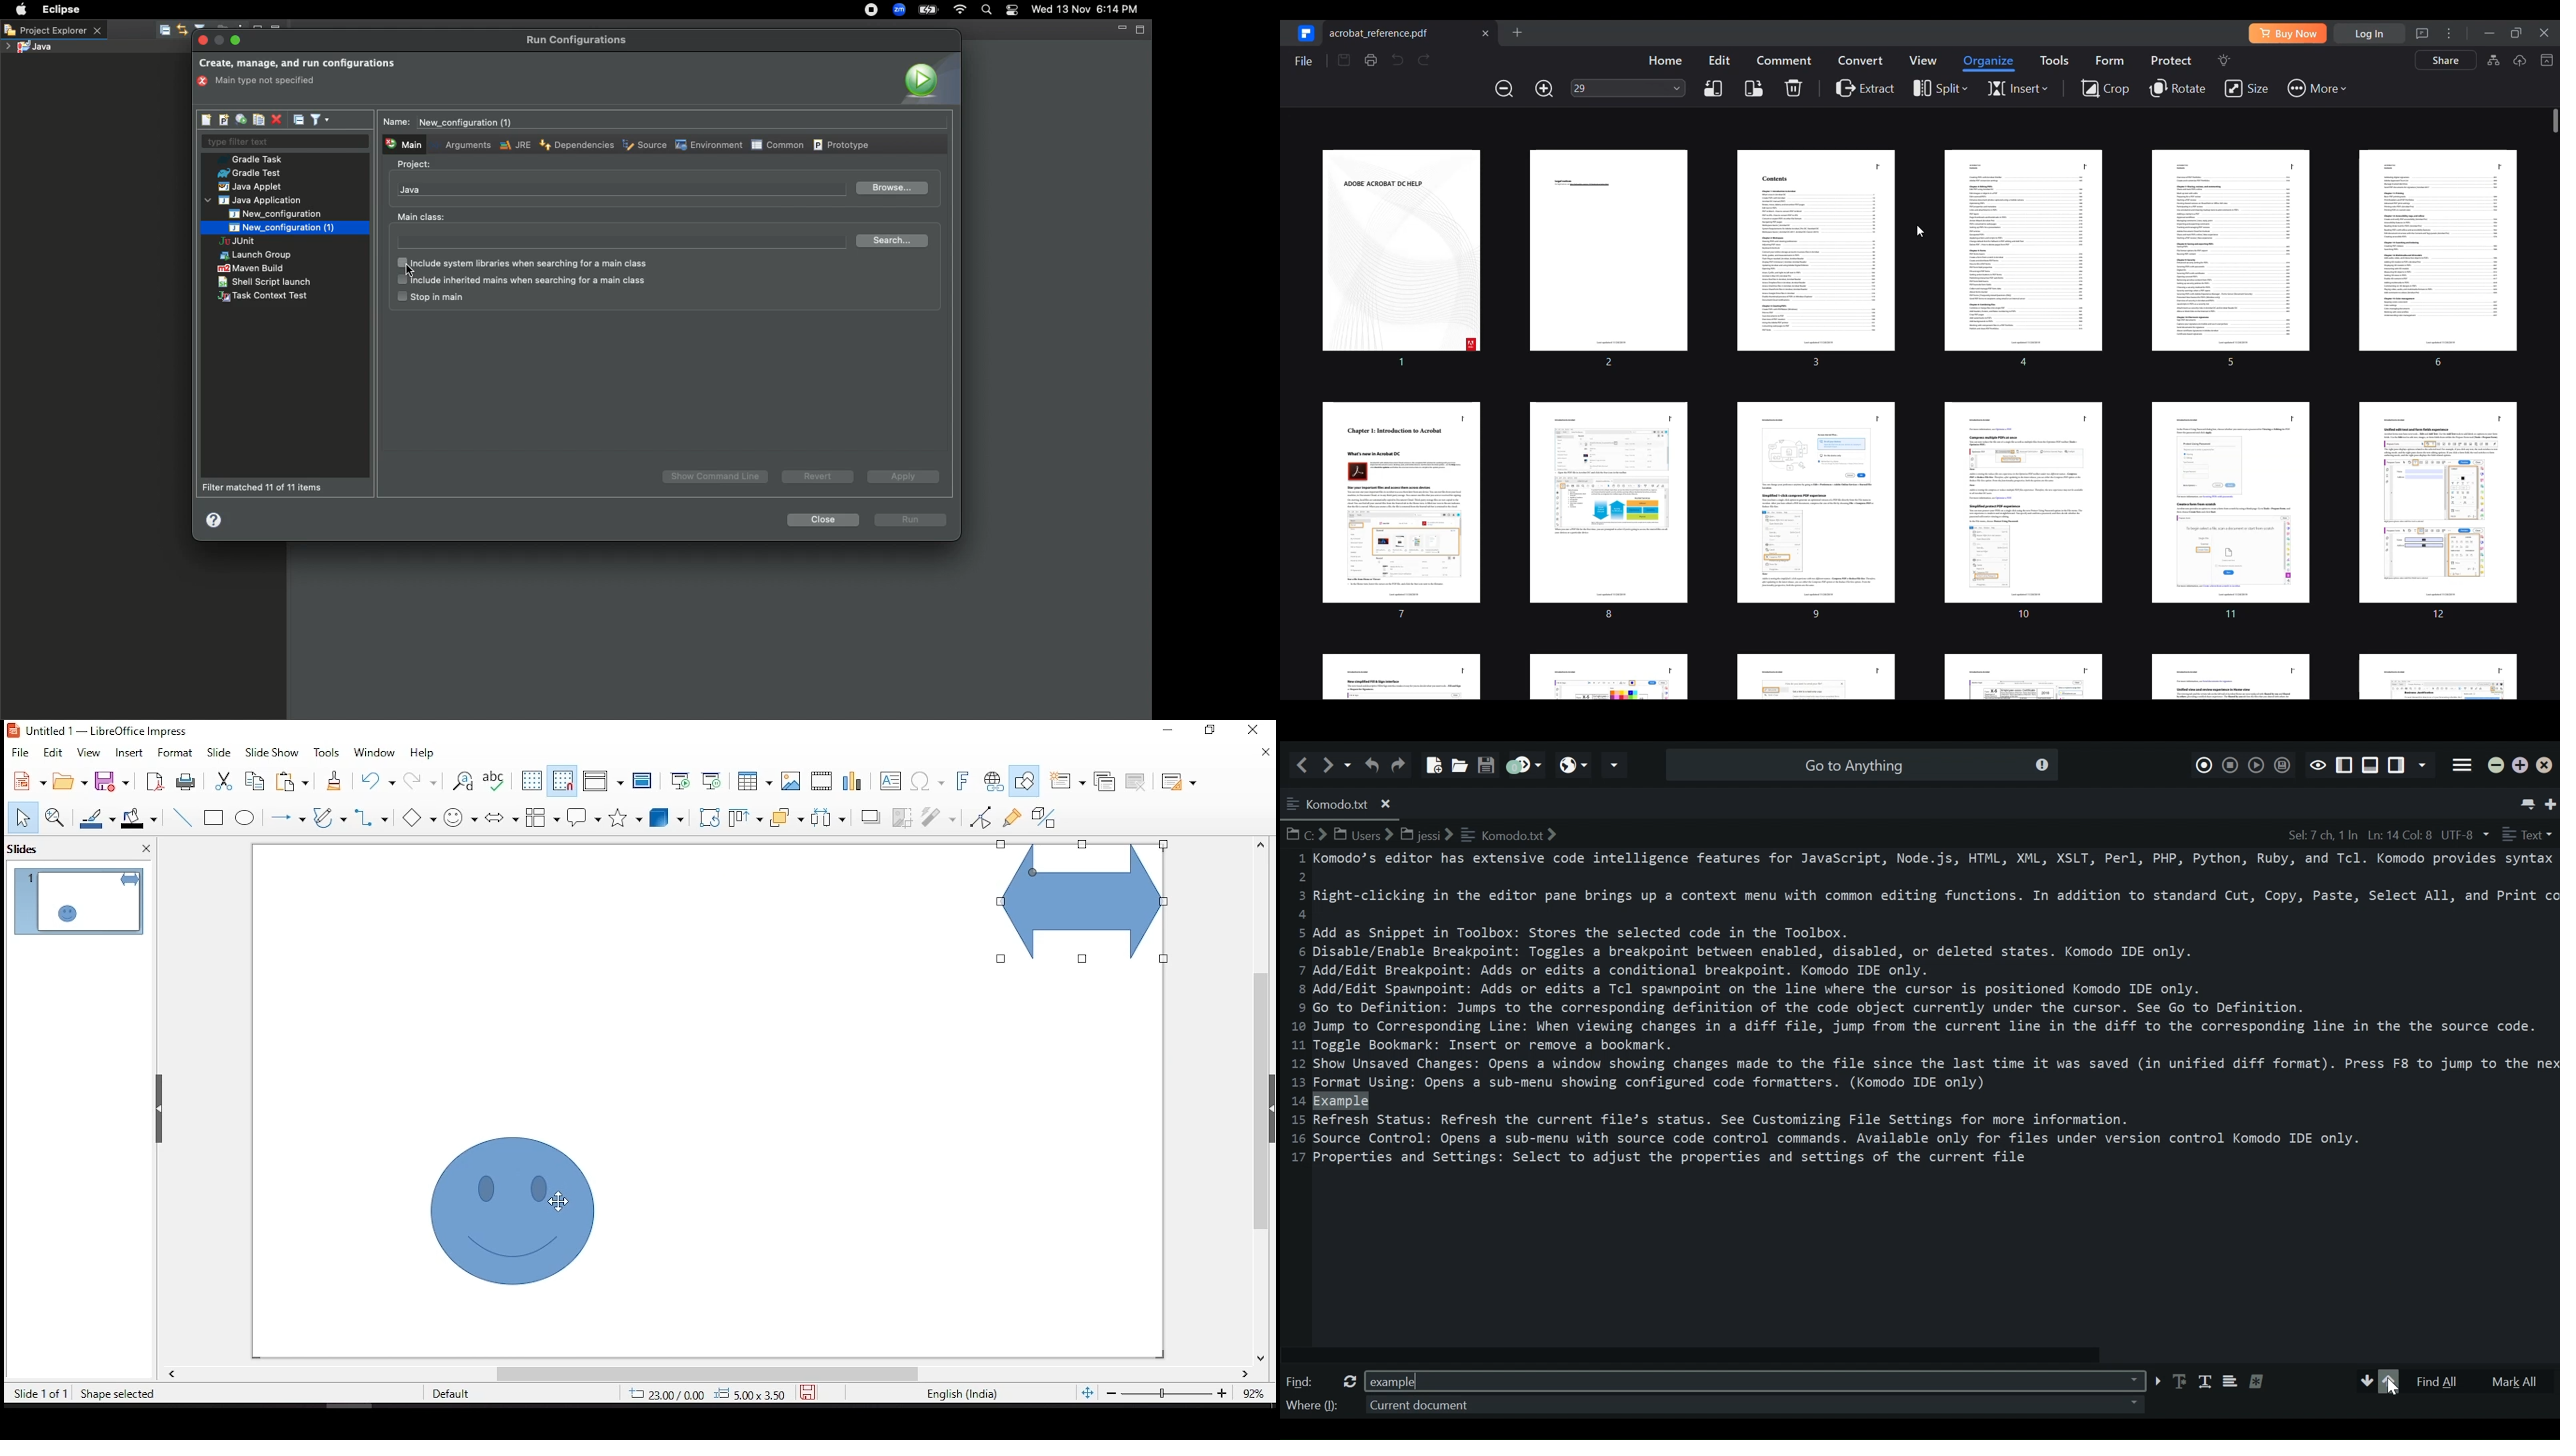  I want to click on Export launch configurations, so click(240, 120).